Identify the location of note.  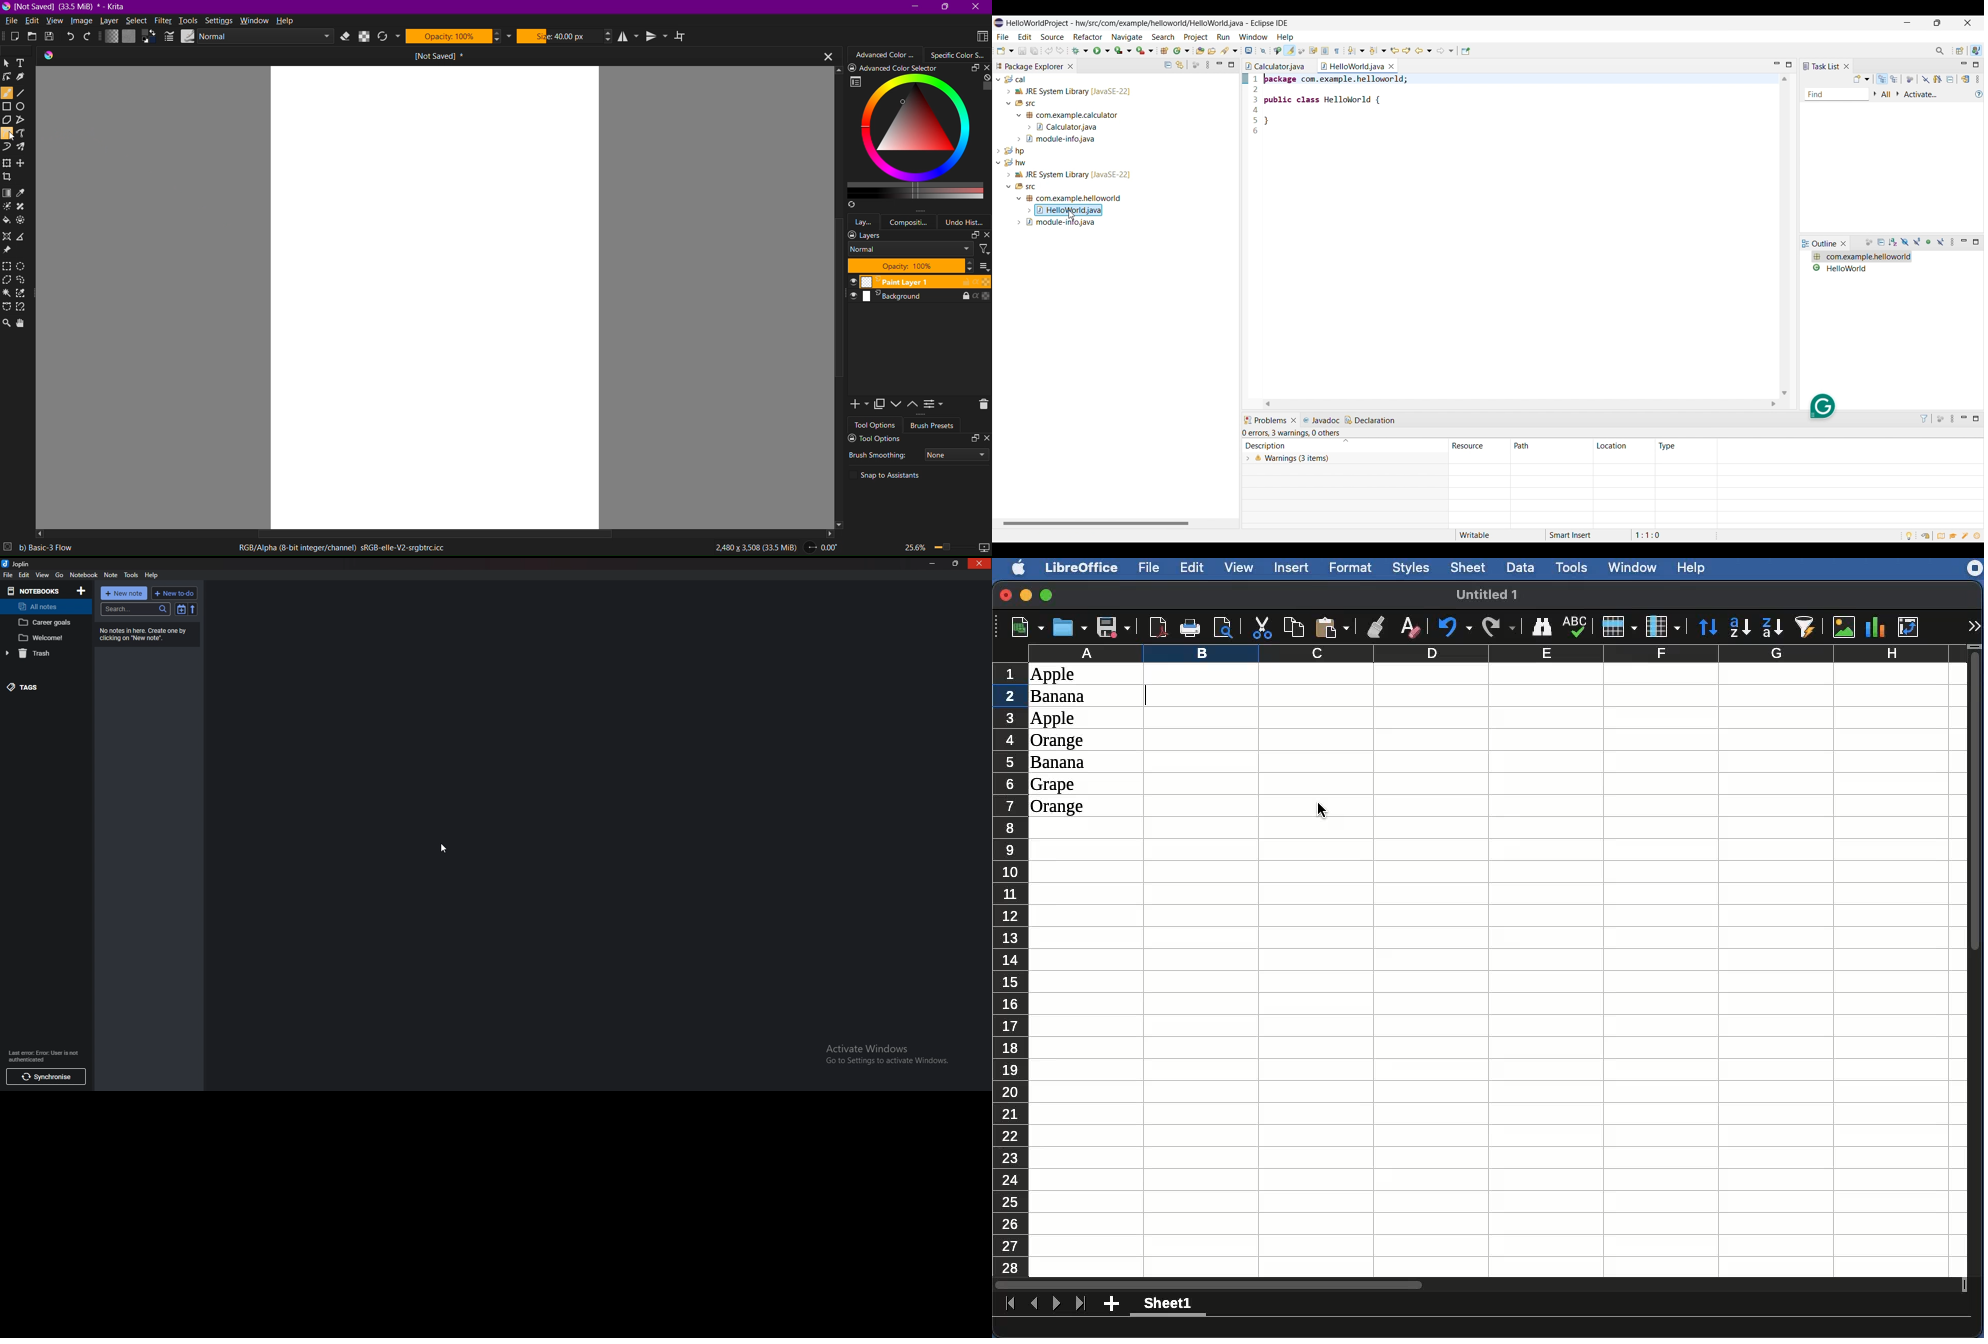
(111, 576).